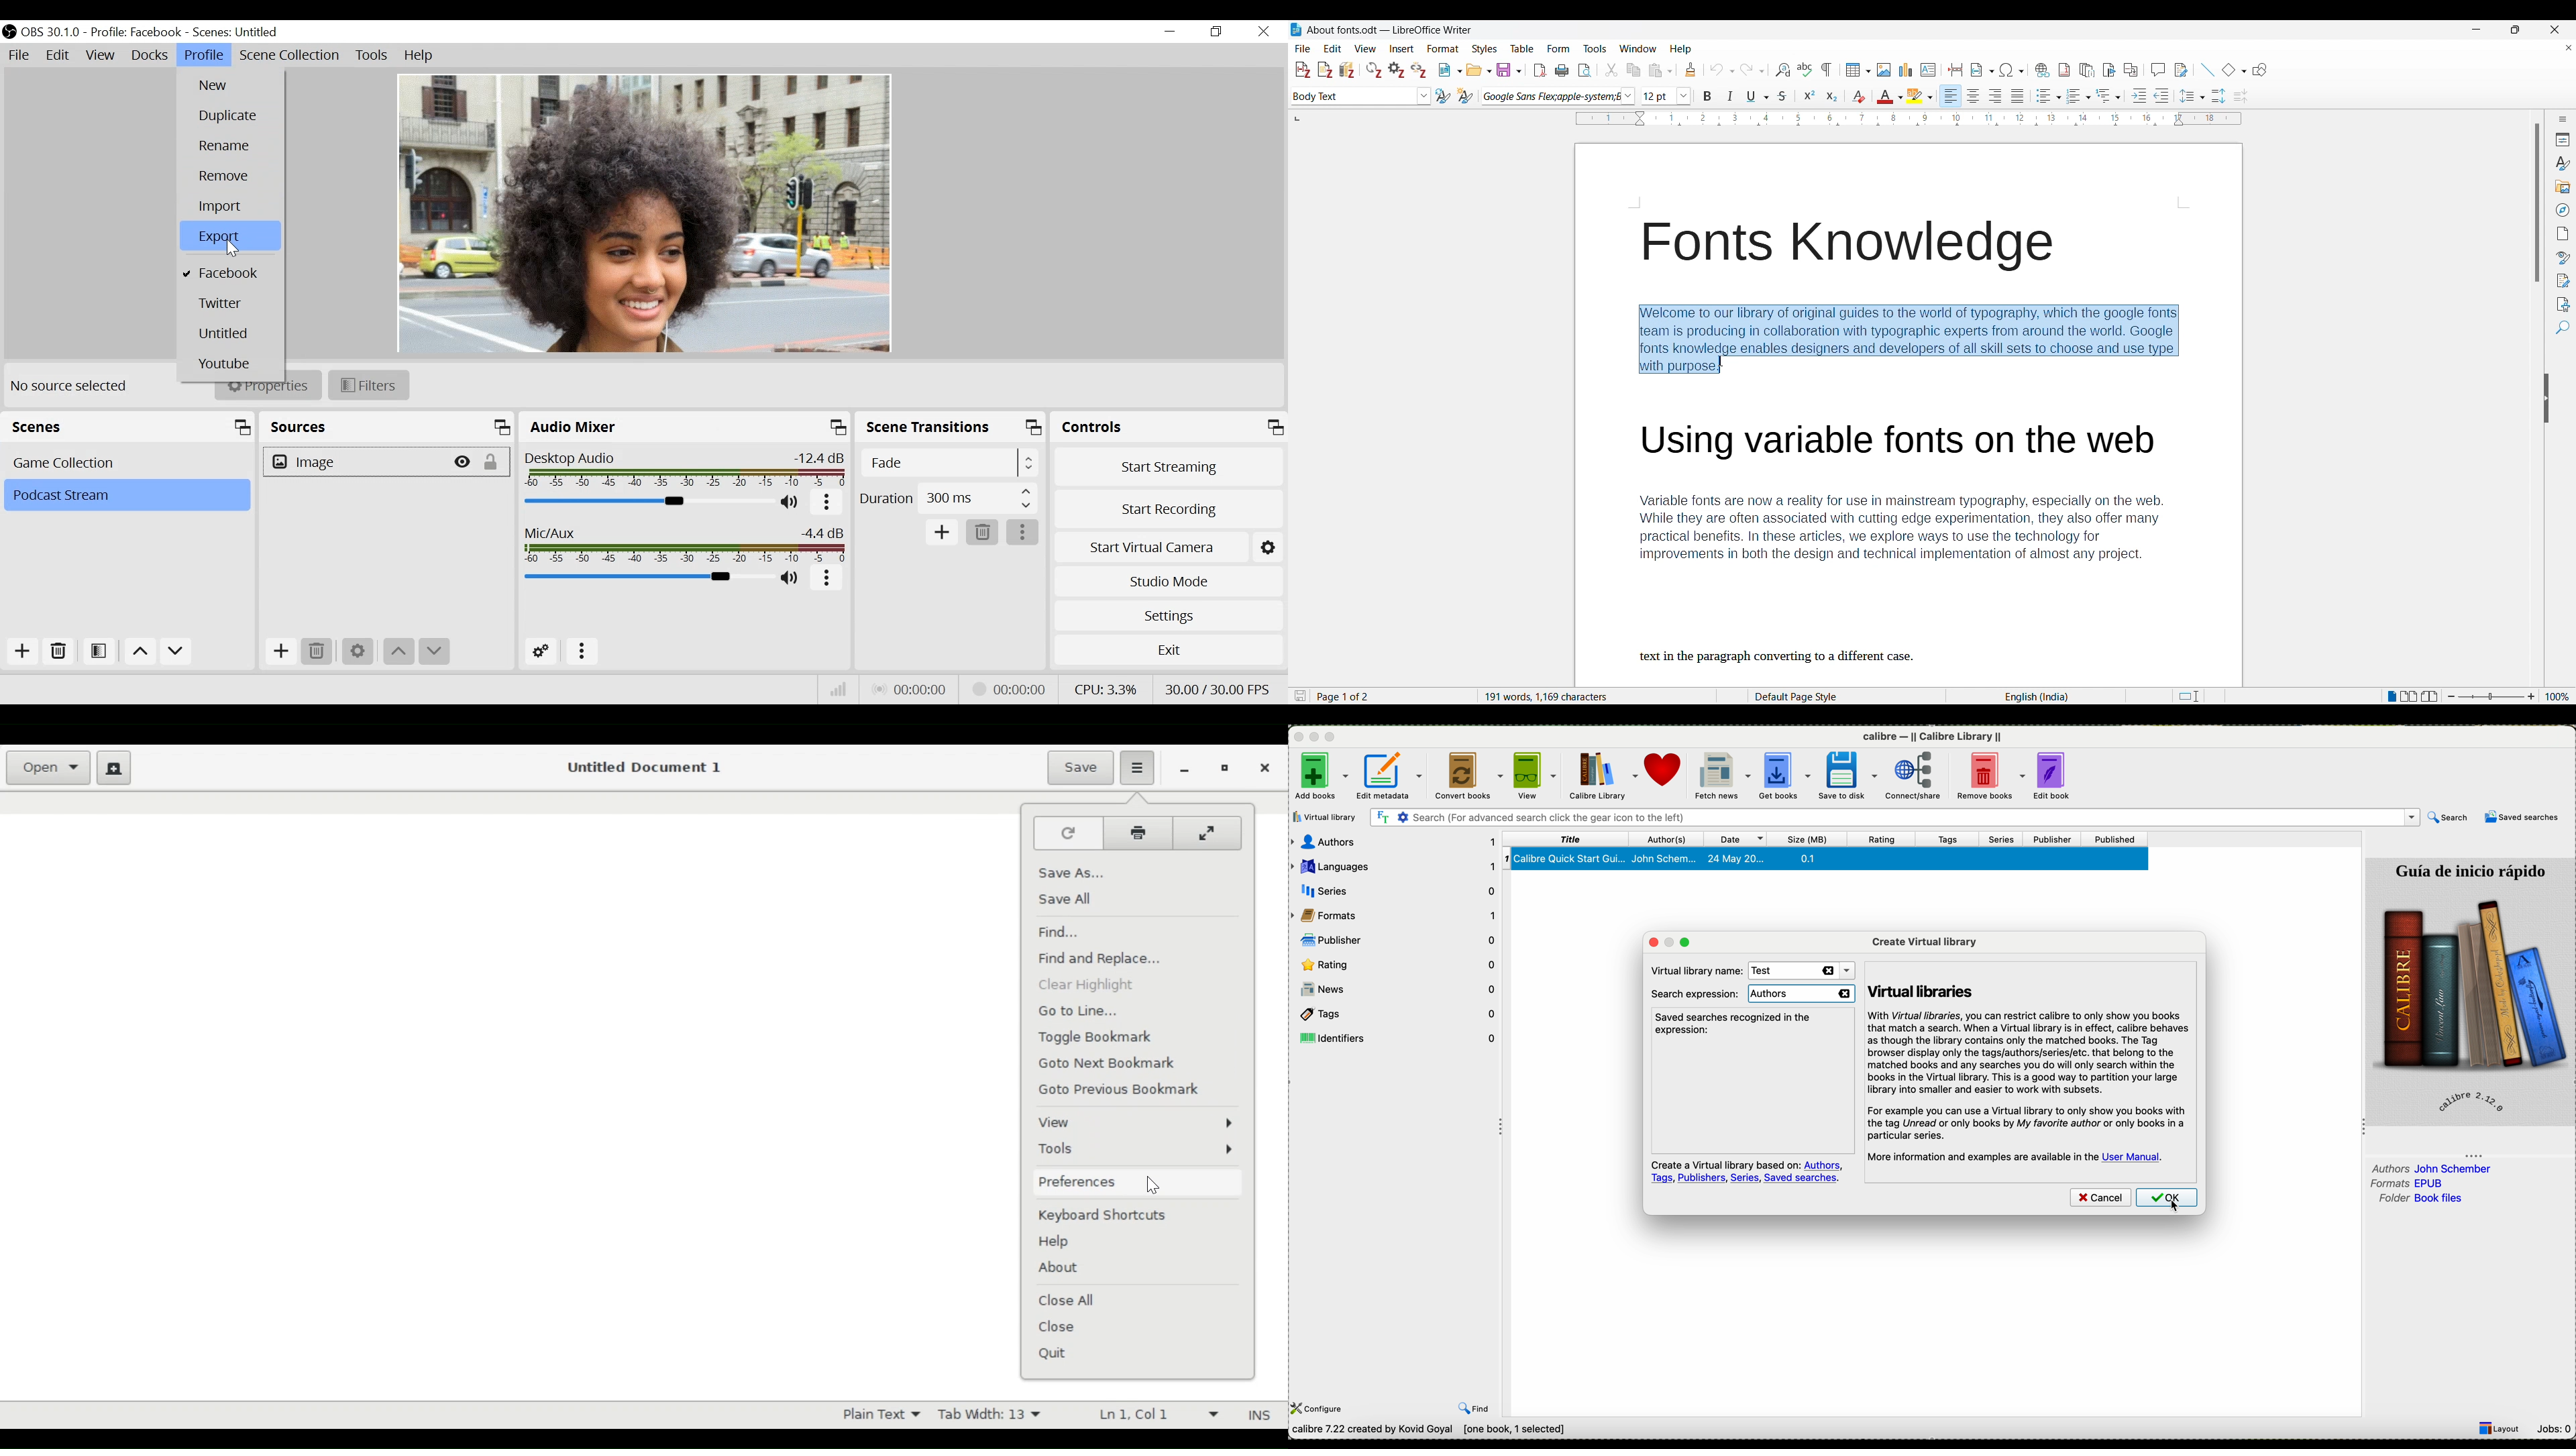  What do you see at coordinates (951, 427) in the screenshot?
I see `Scene Transition` at bounding box center [951, 427].